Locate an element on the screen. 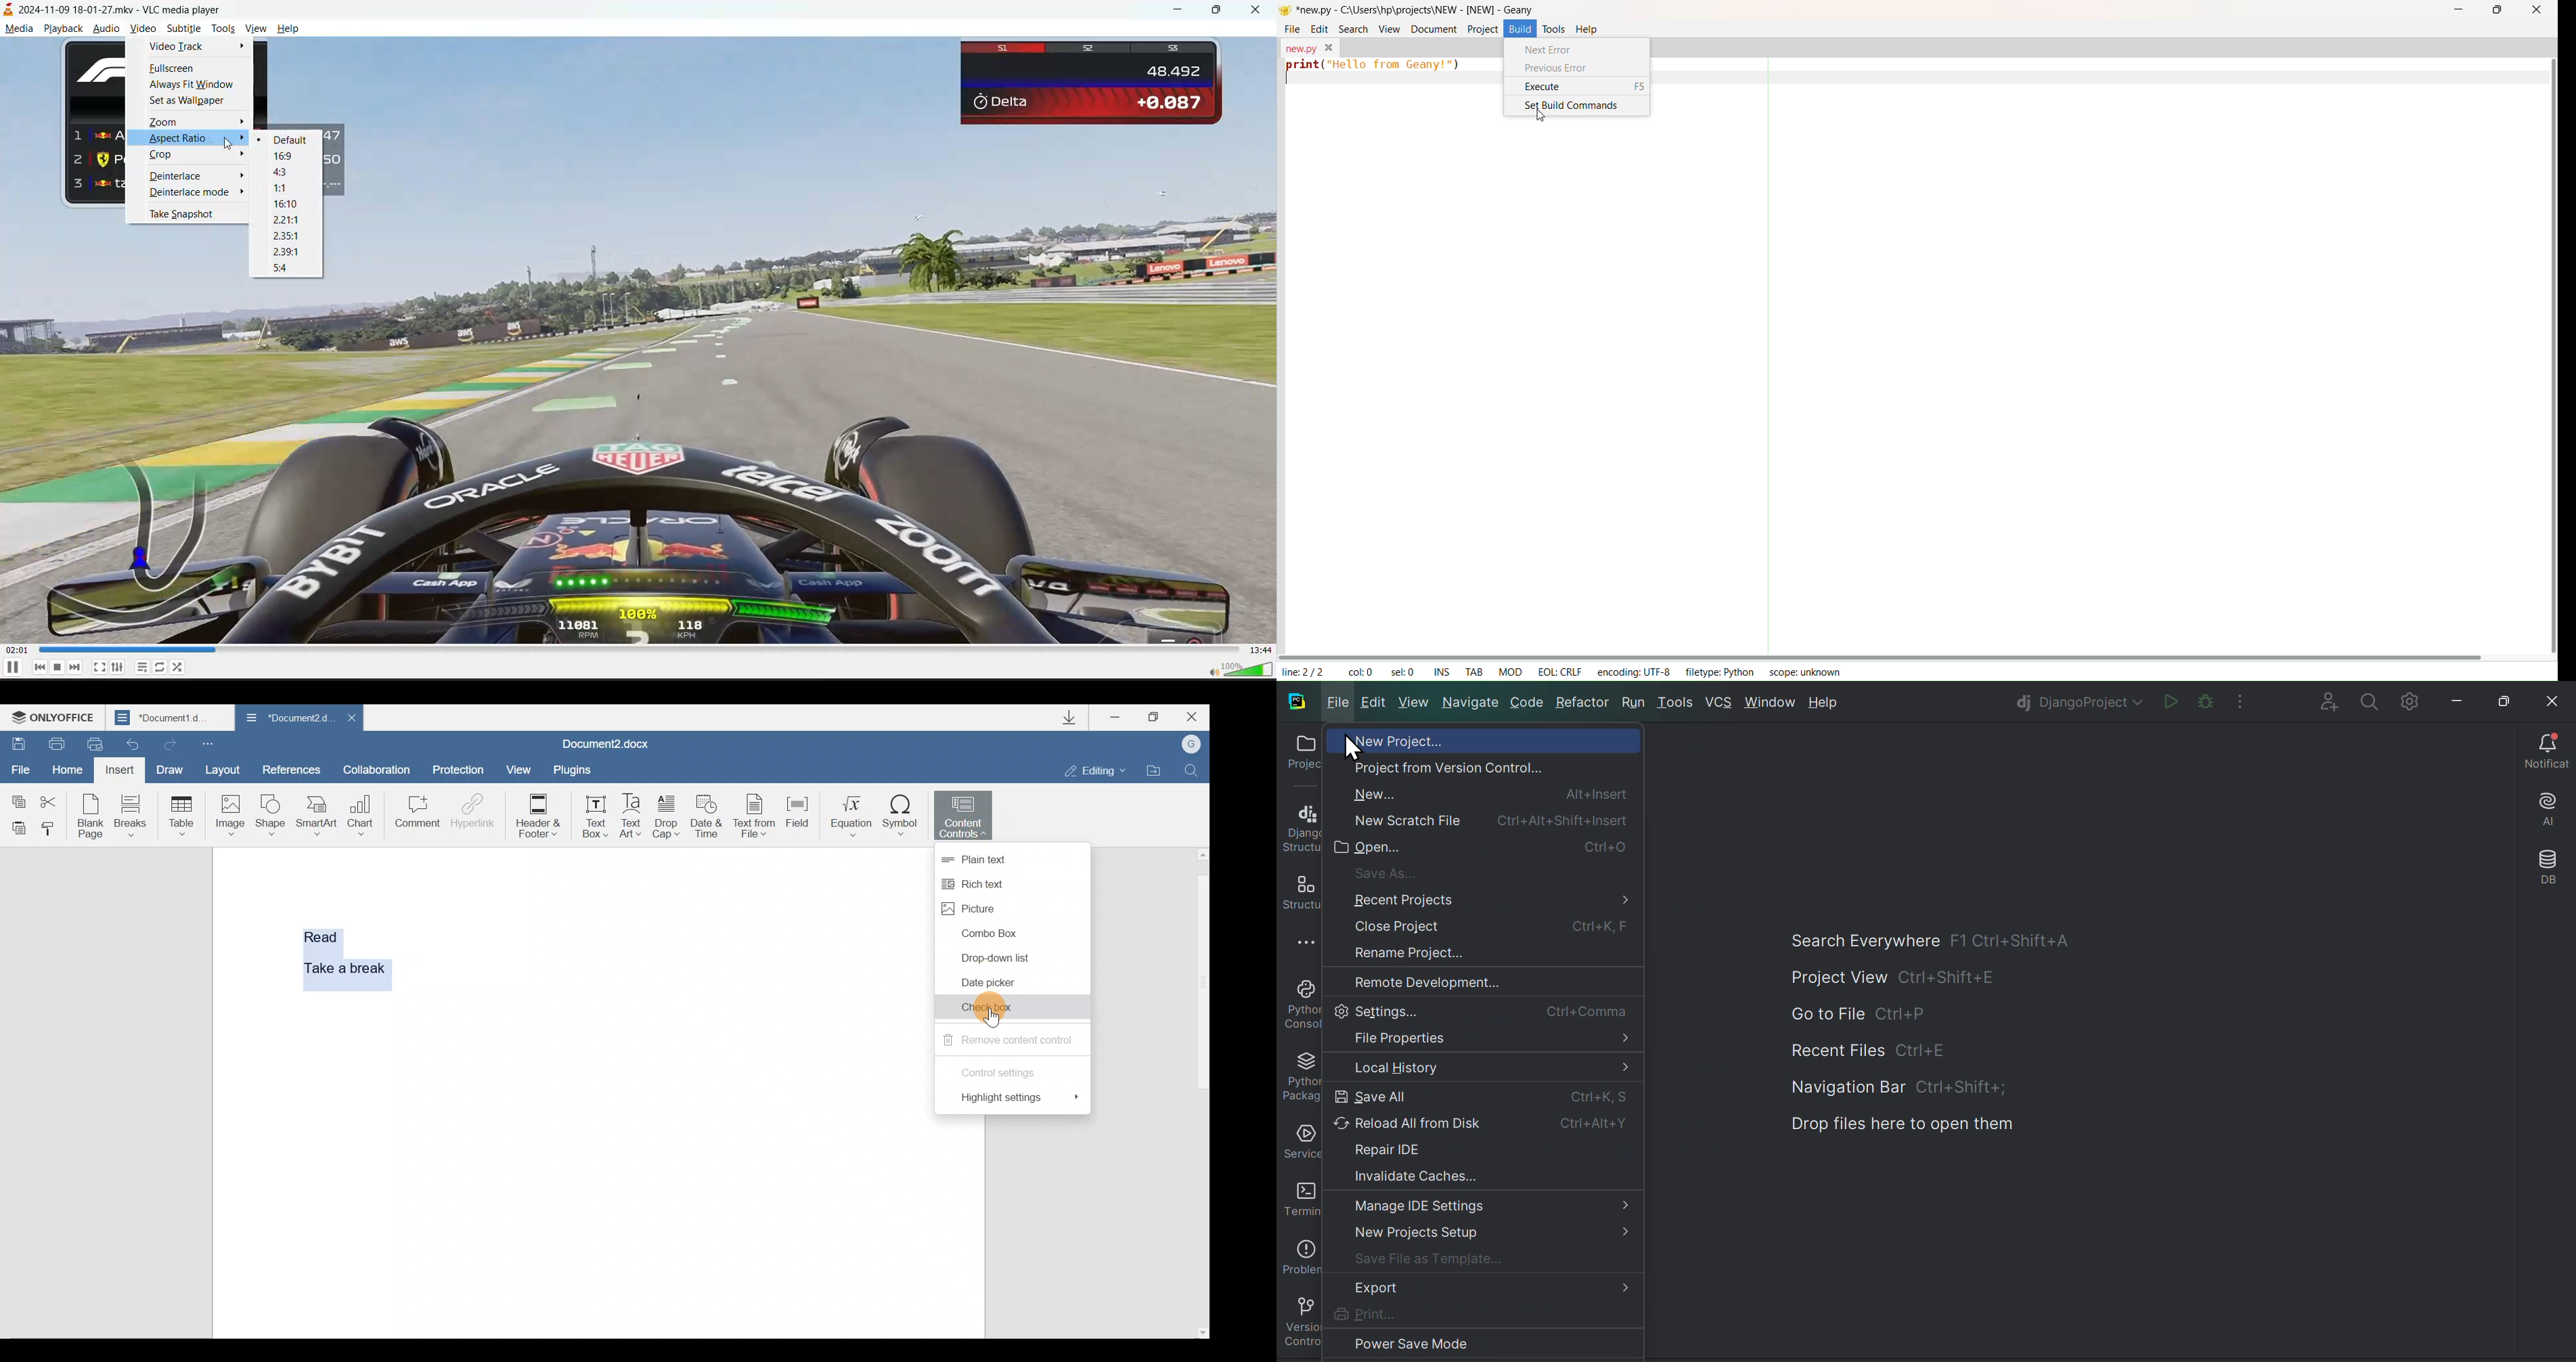  Read is located at coordinates (323, 934).